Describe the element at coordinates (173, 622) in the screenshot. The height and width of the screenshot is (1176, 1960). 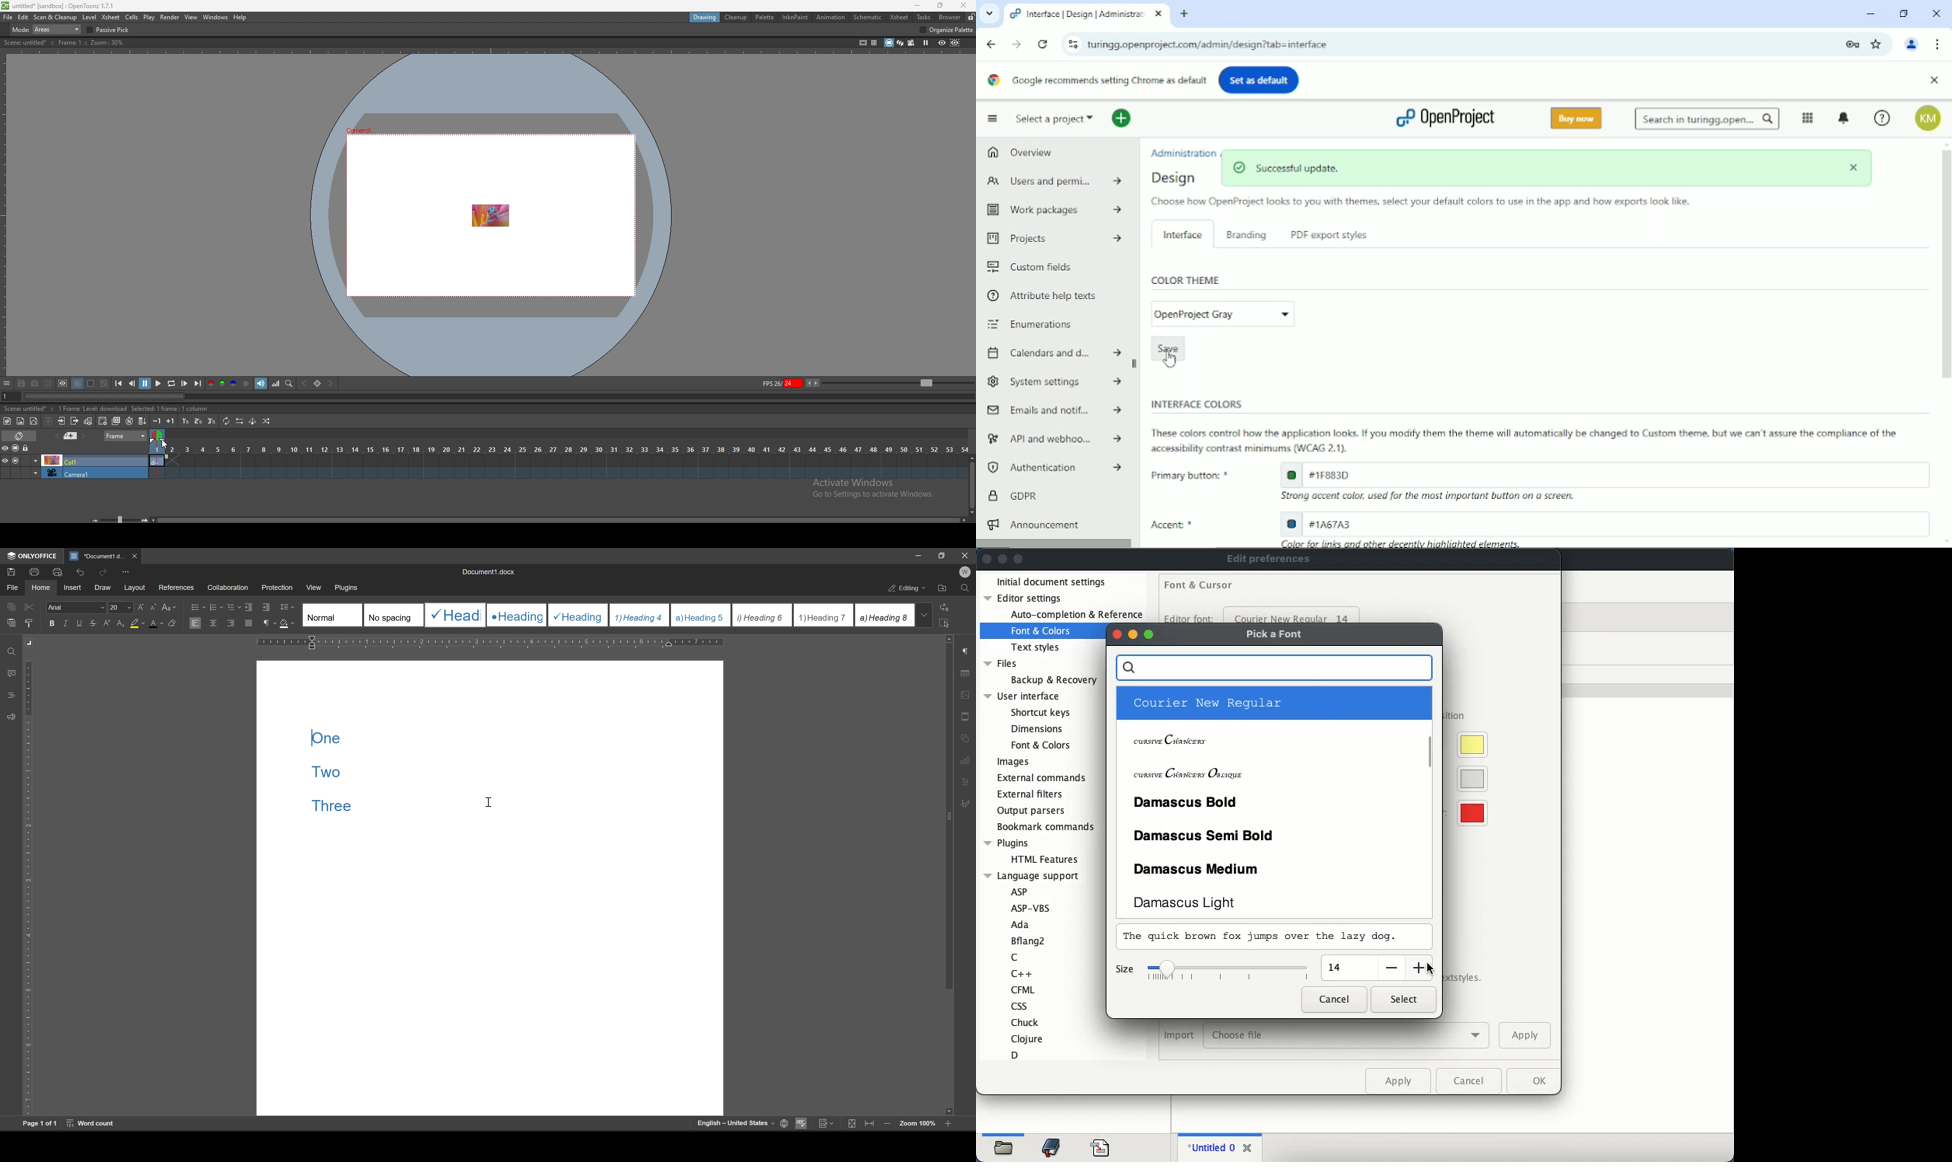
I see `clear style` at that location.